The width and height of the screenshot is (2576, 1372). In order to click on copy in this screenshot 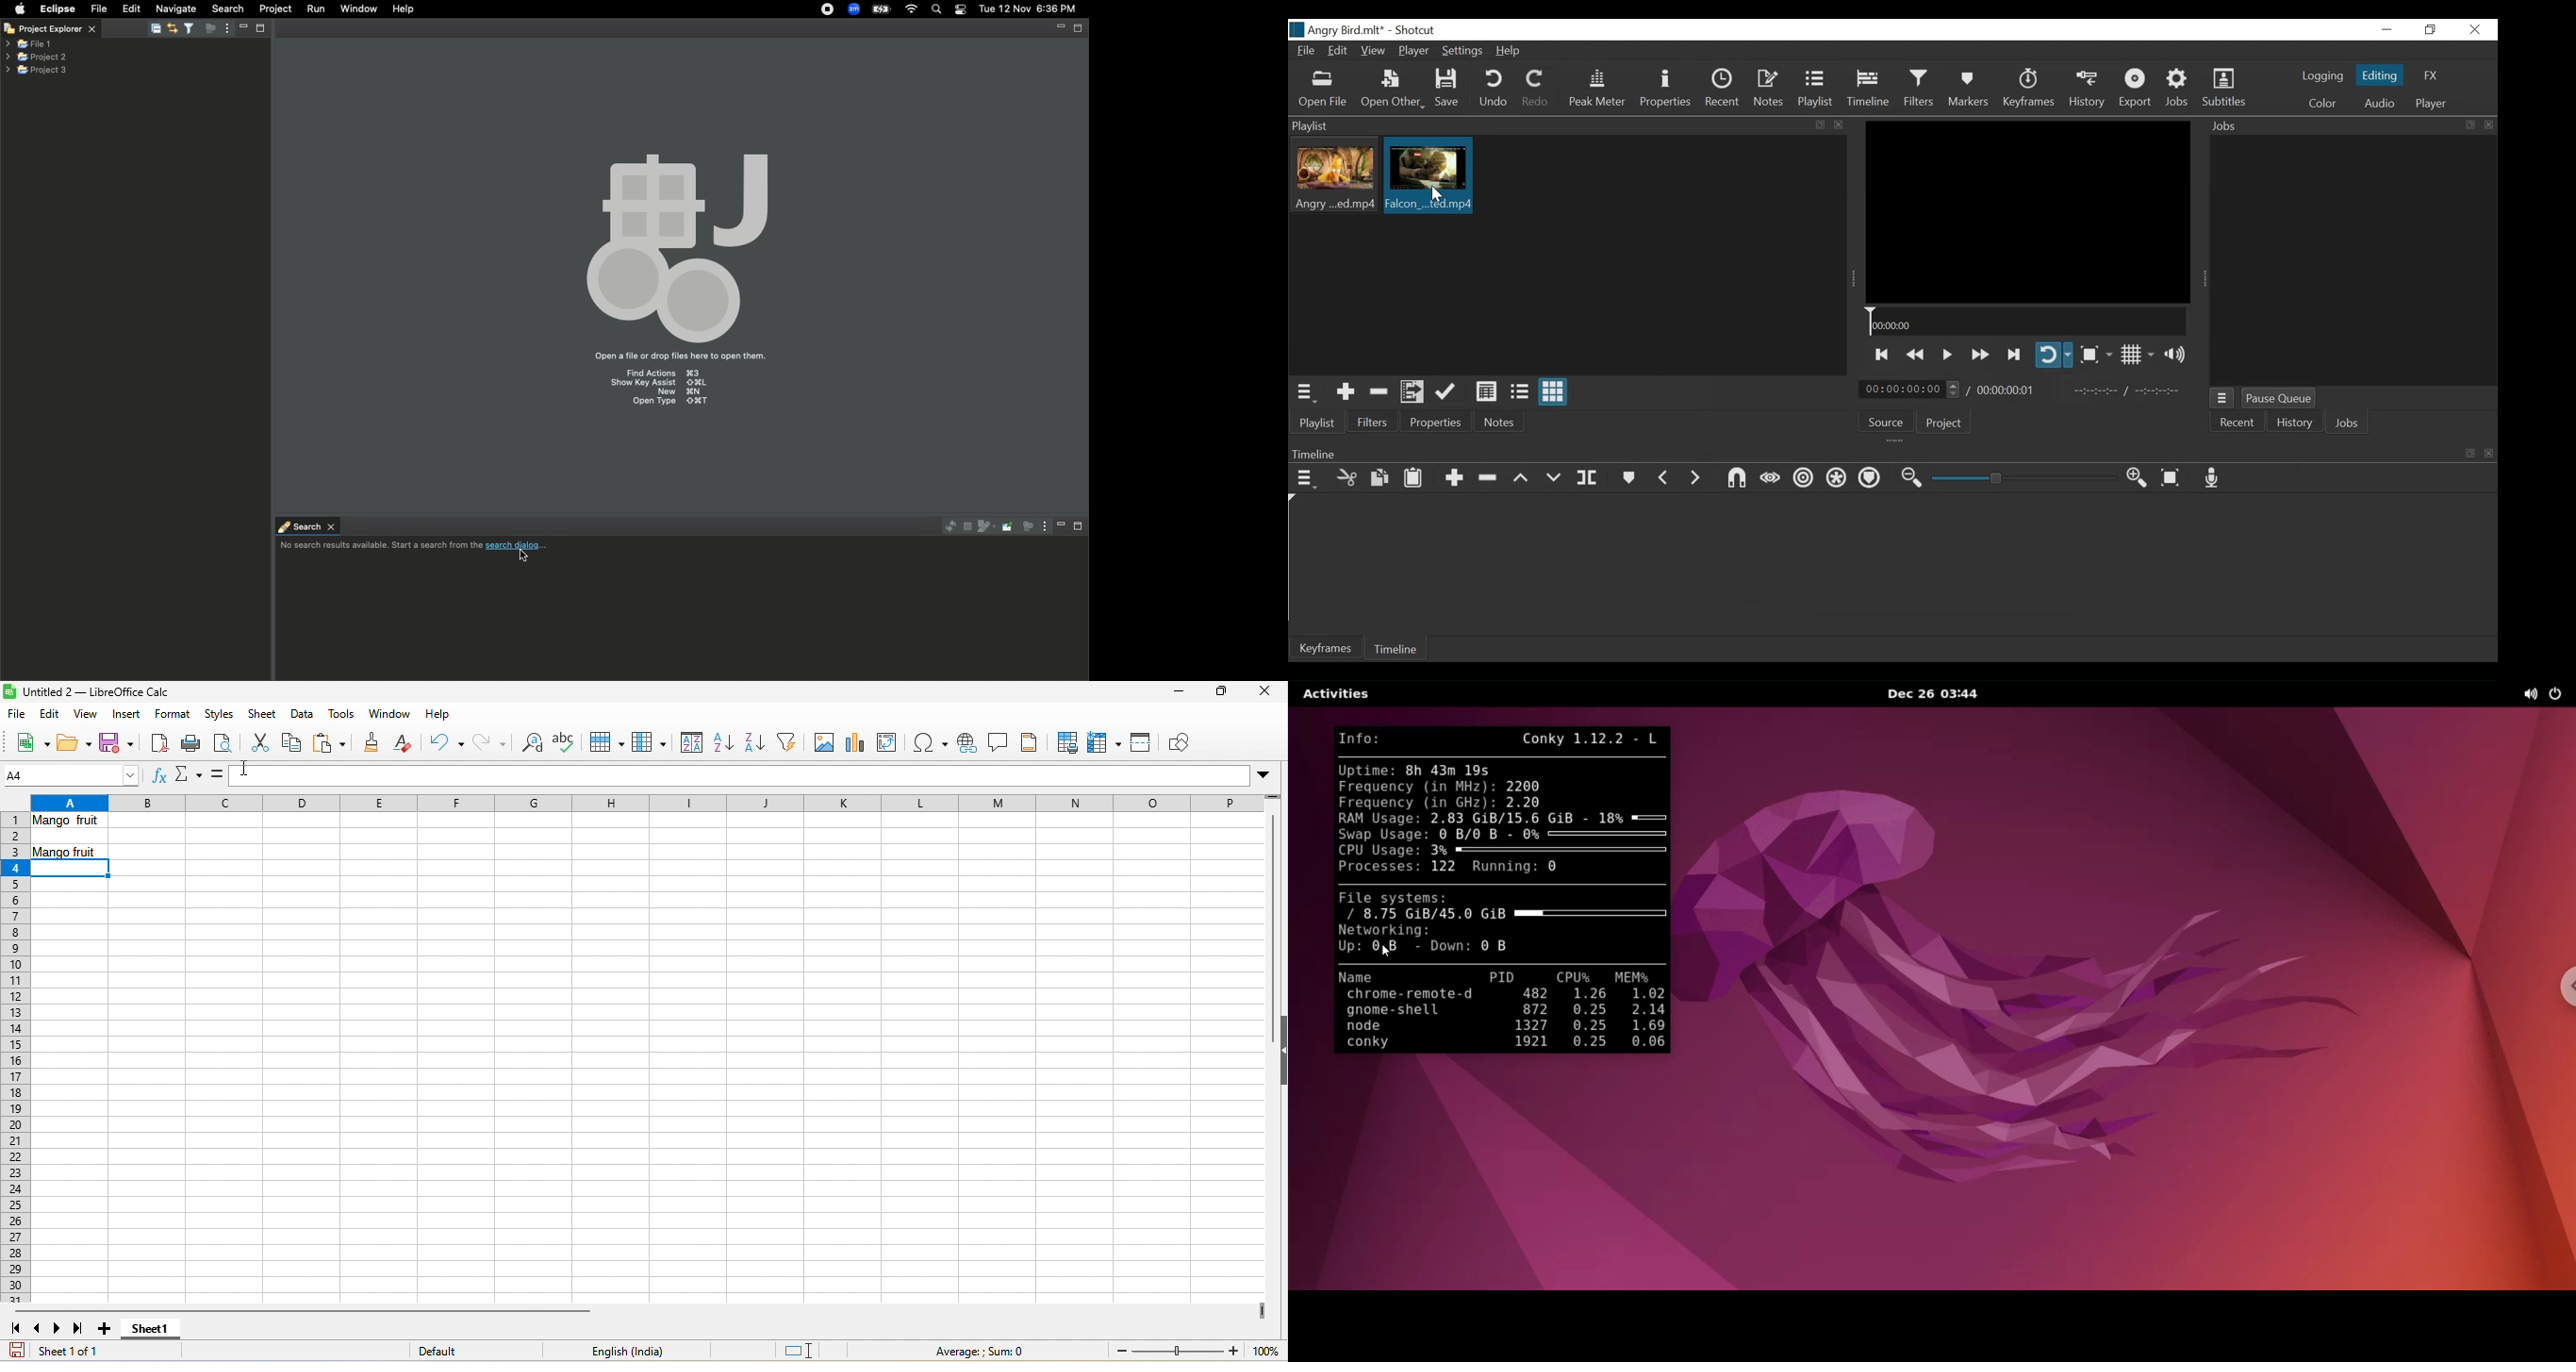, I will do `click(2471, 453)`.